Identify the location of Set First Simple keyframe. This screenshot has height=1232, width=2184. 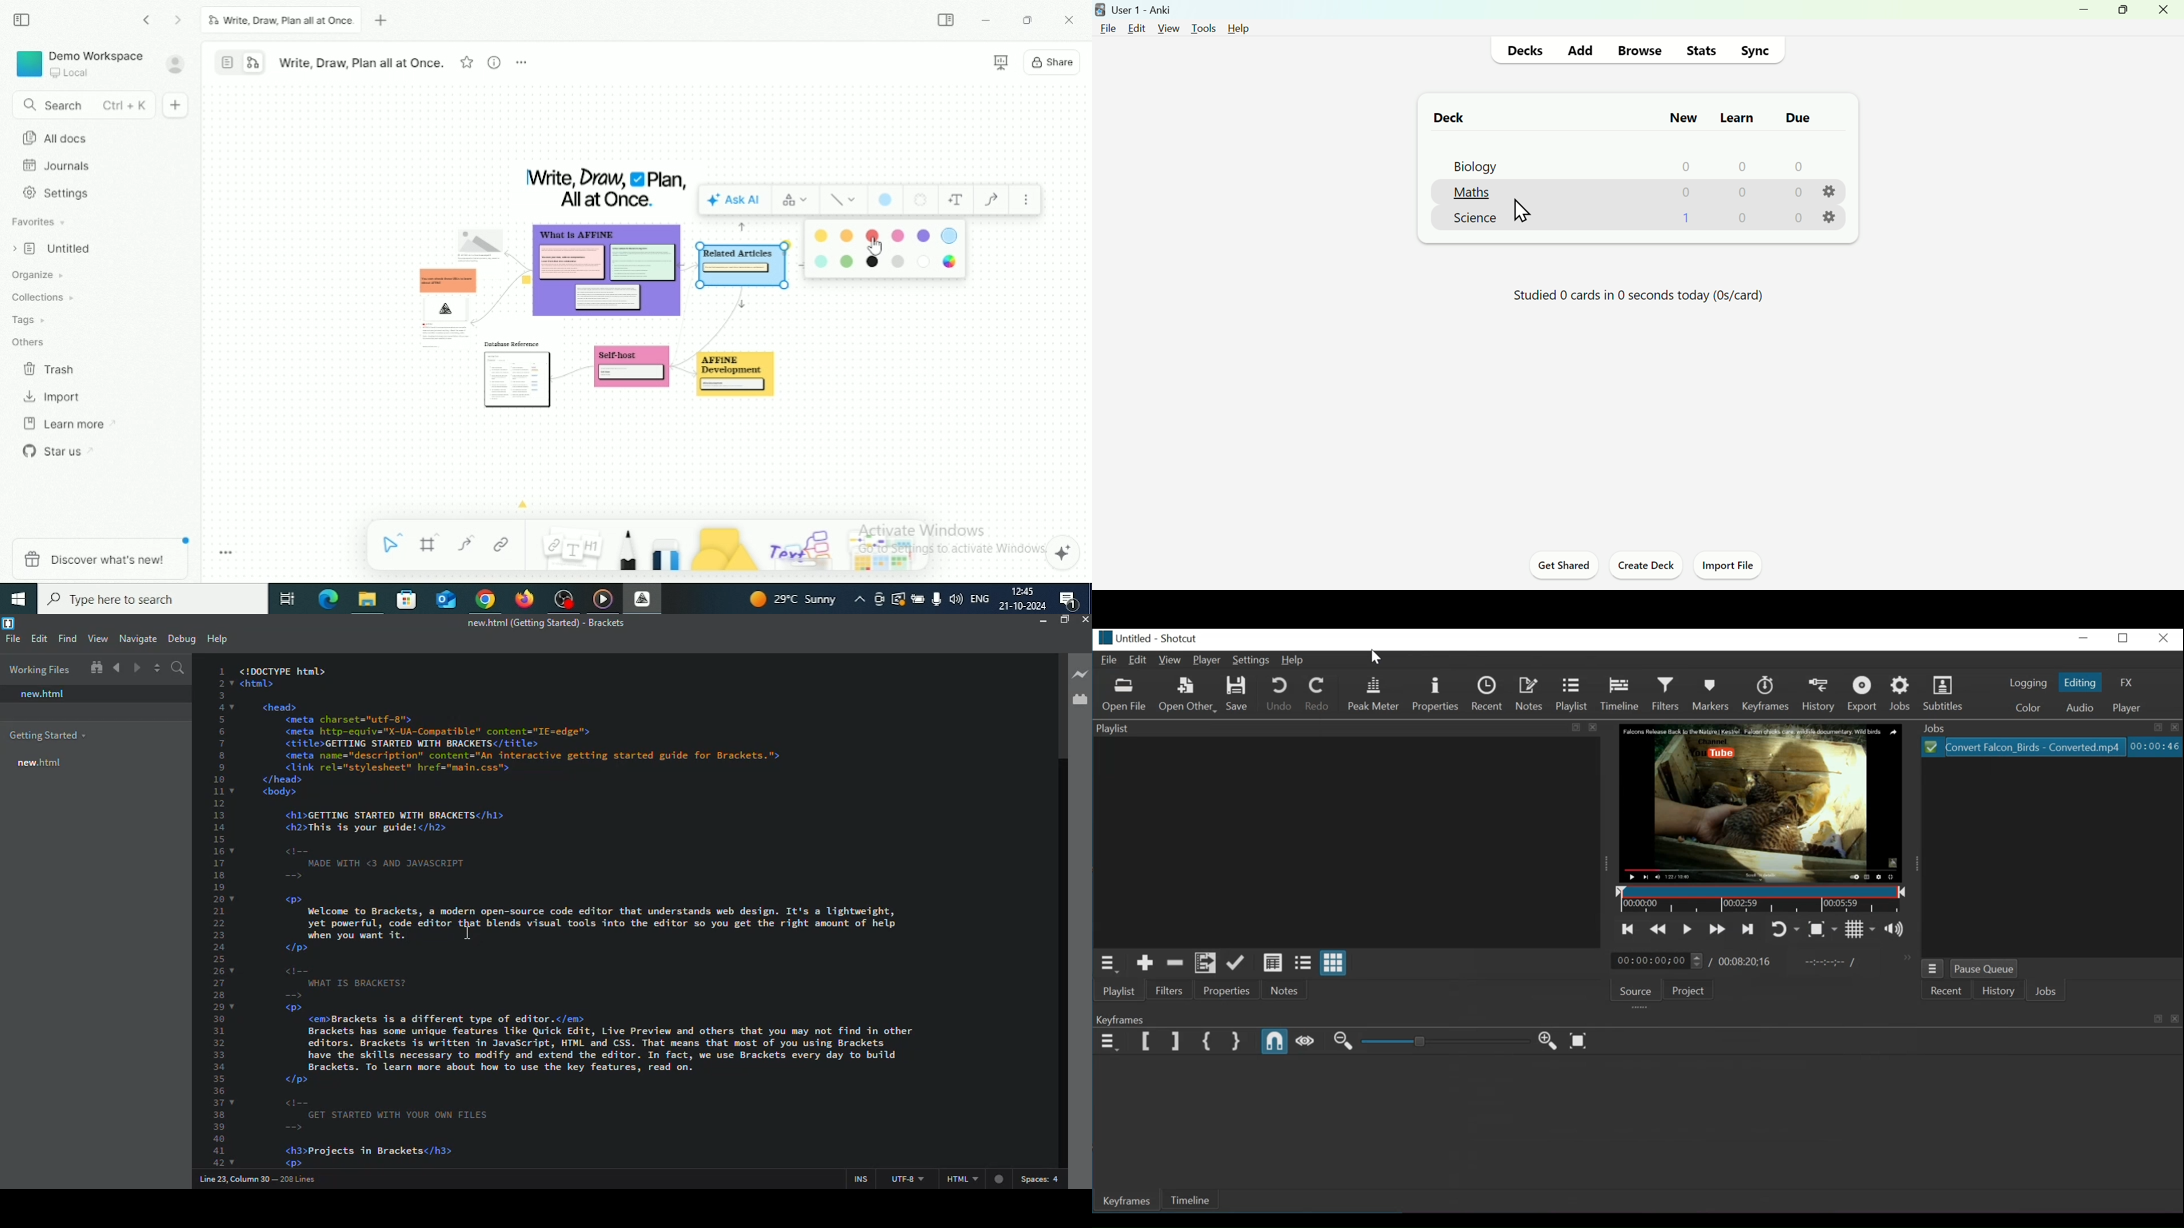
(1209, 1042).